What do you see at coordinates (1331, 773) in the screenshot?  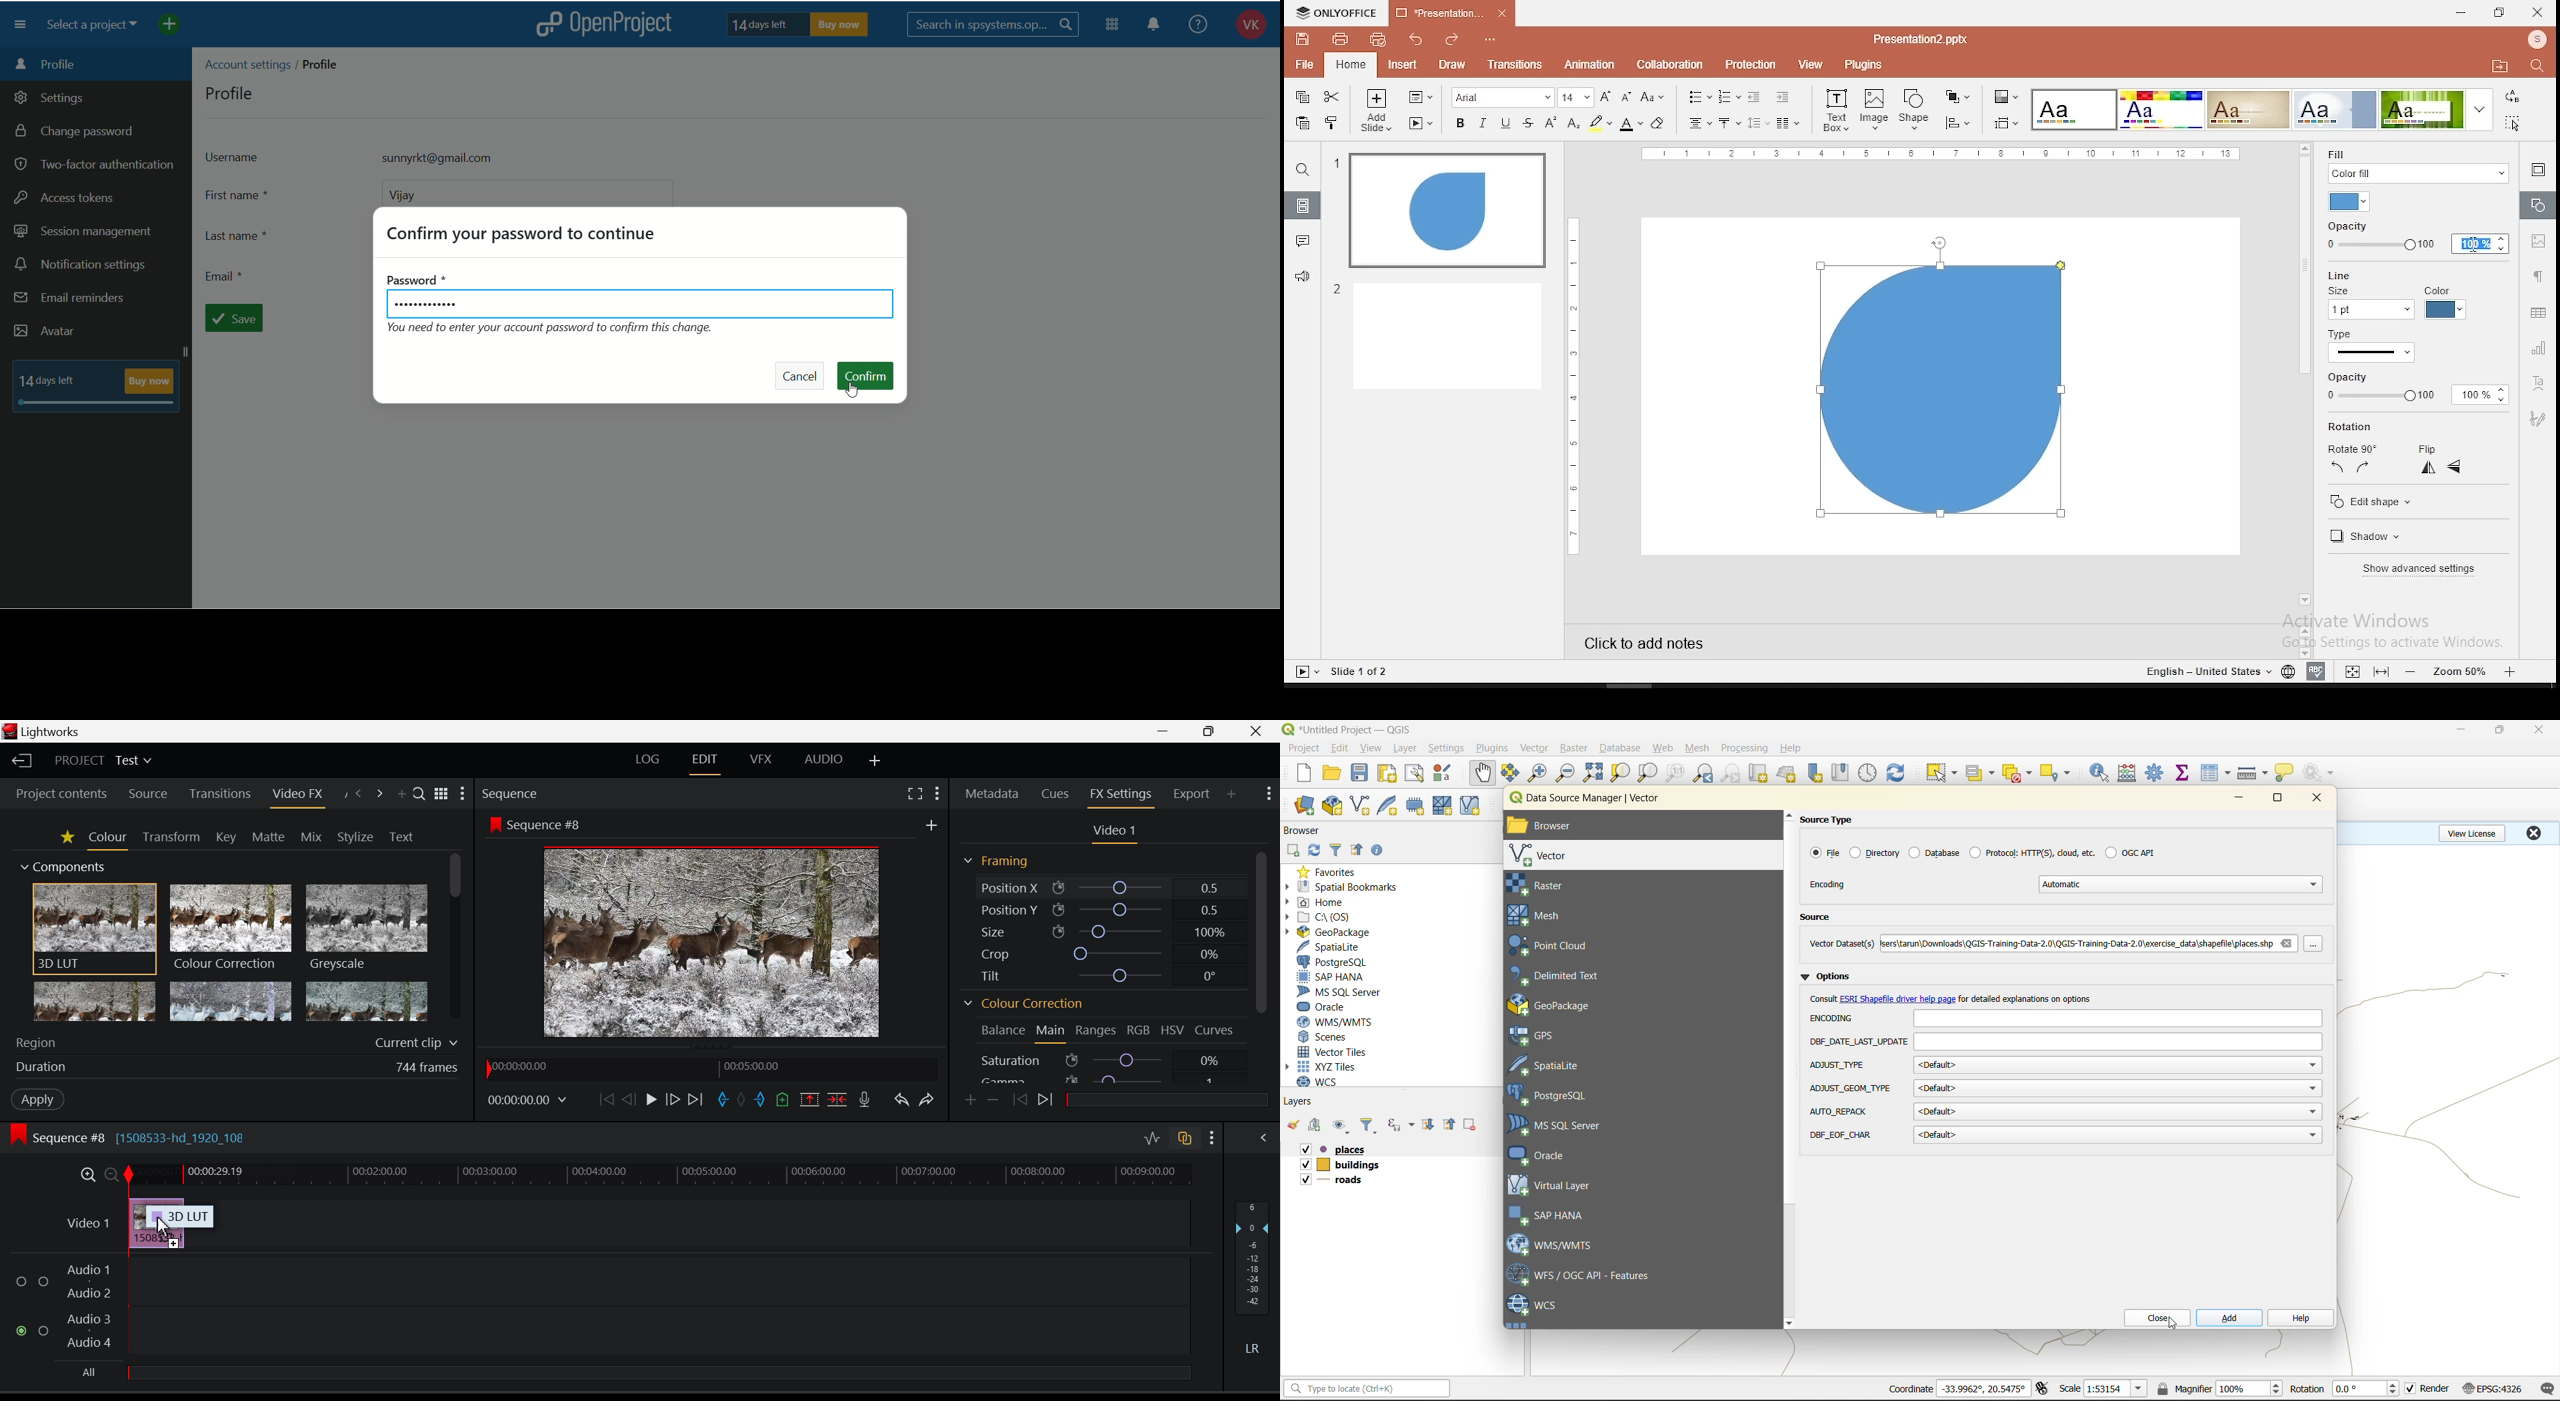 I see `open` at bounding box center [1331, 773].